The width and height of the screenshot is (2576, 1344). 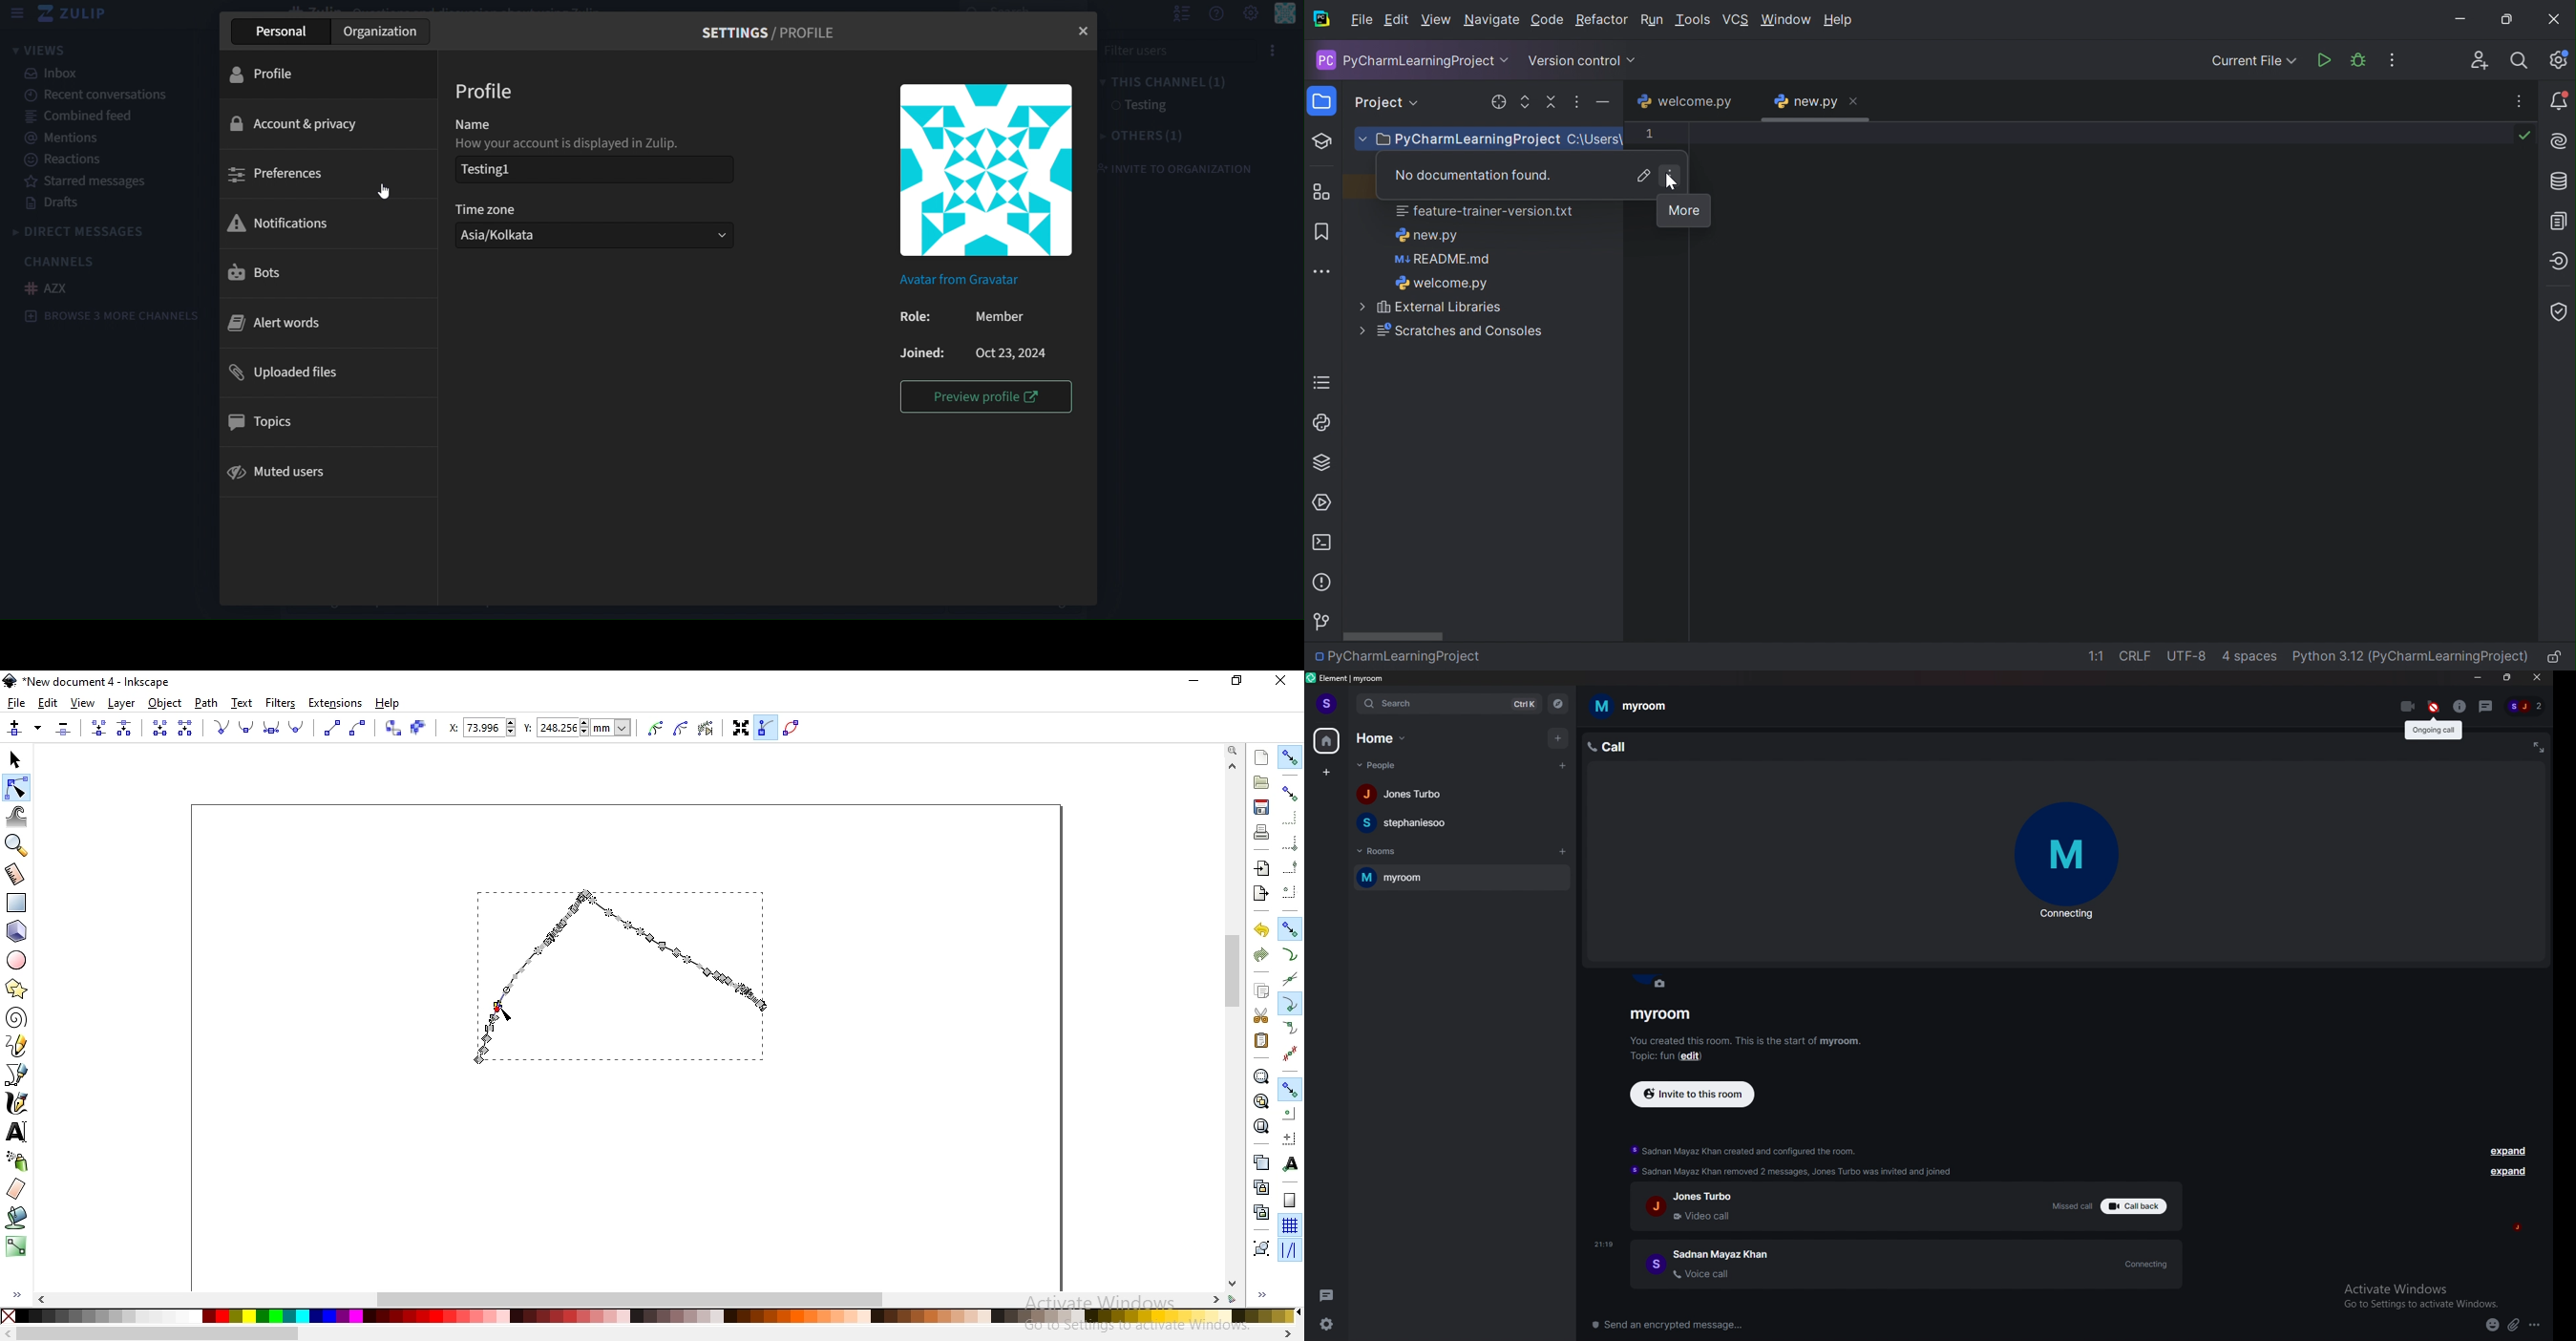 What do you see at coordinates (248, 728) in the screenshot?
I see `make selected nodes smooth` at bounding box center [248, 728].